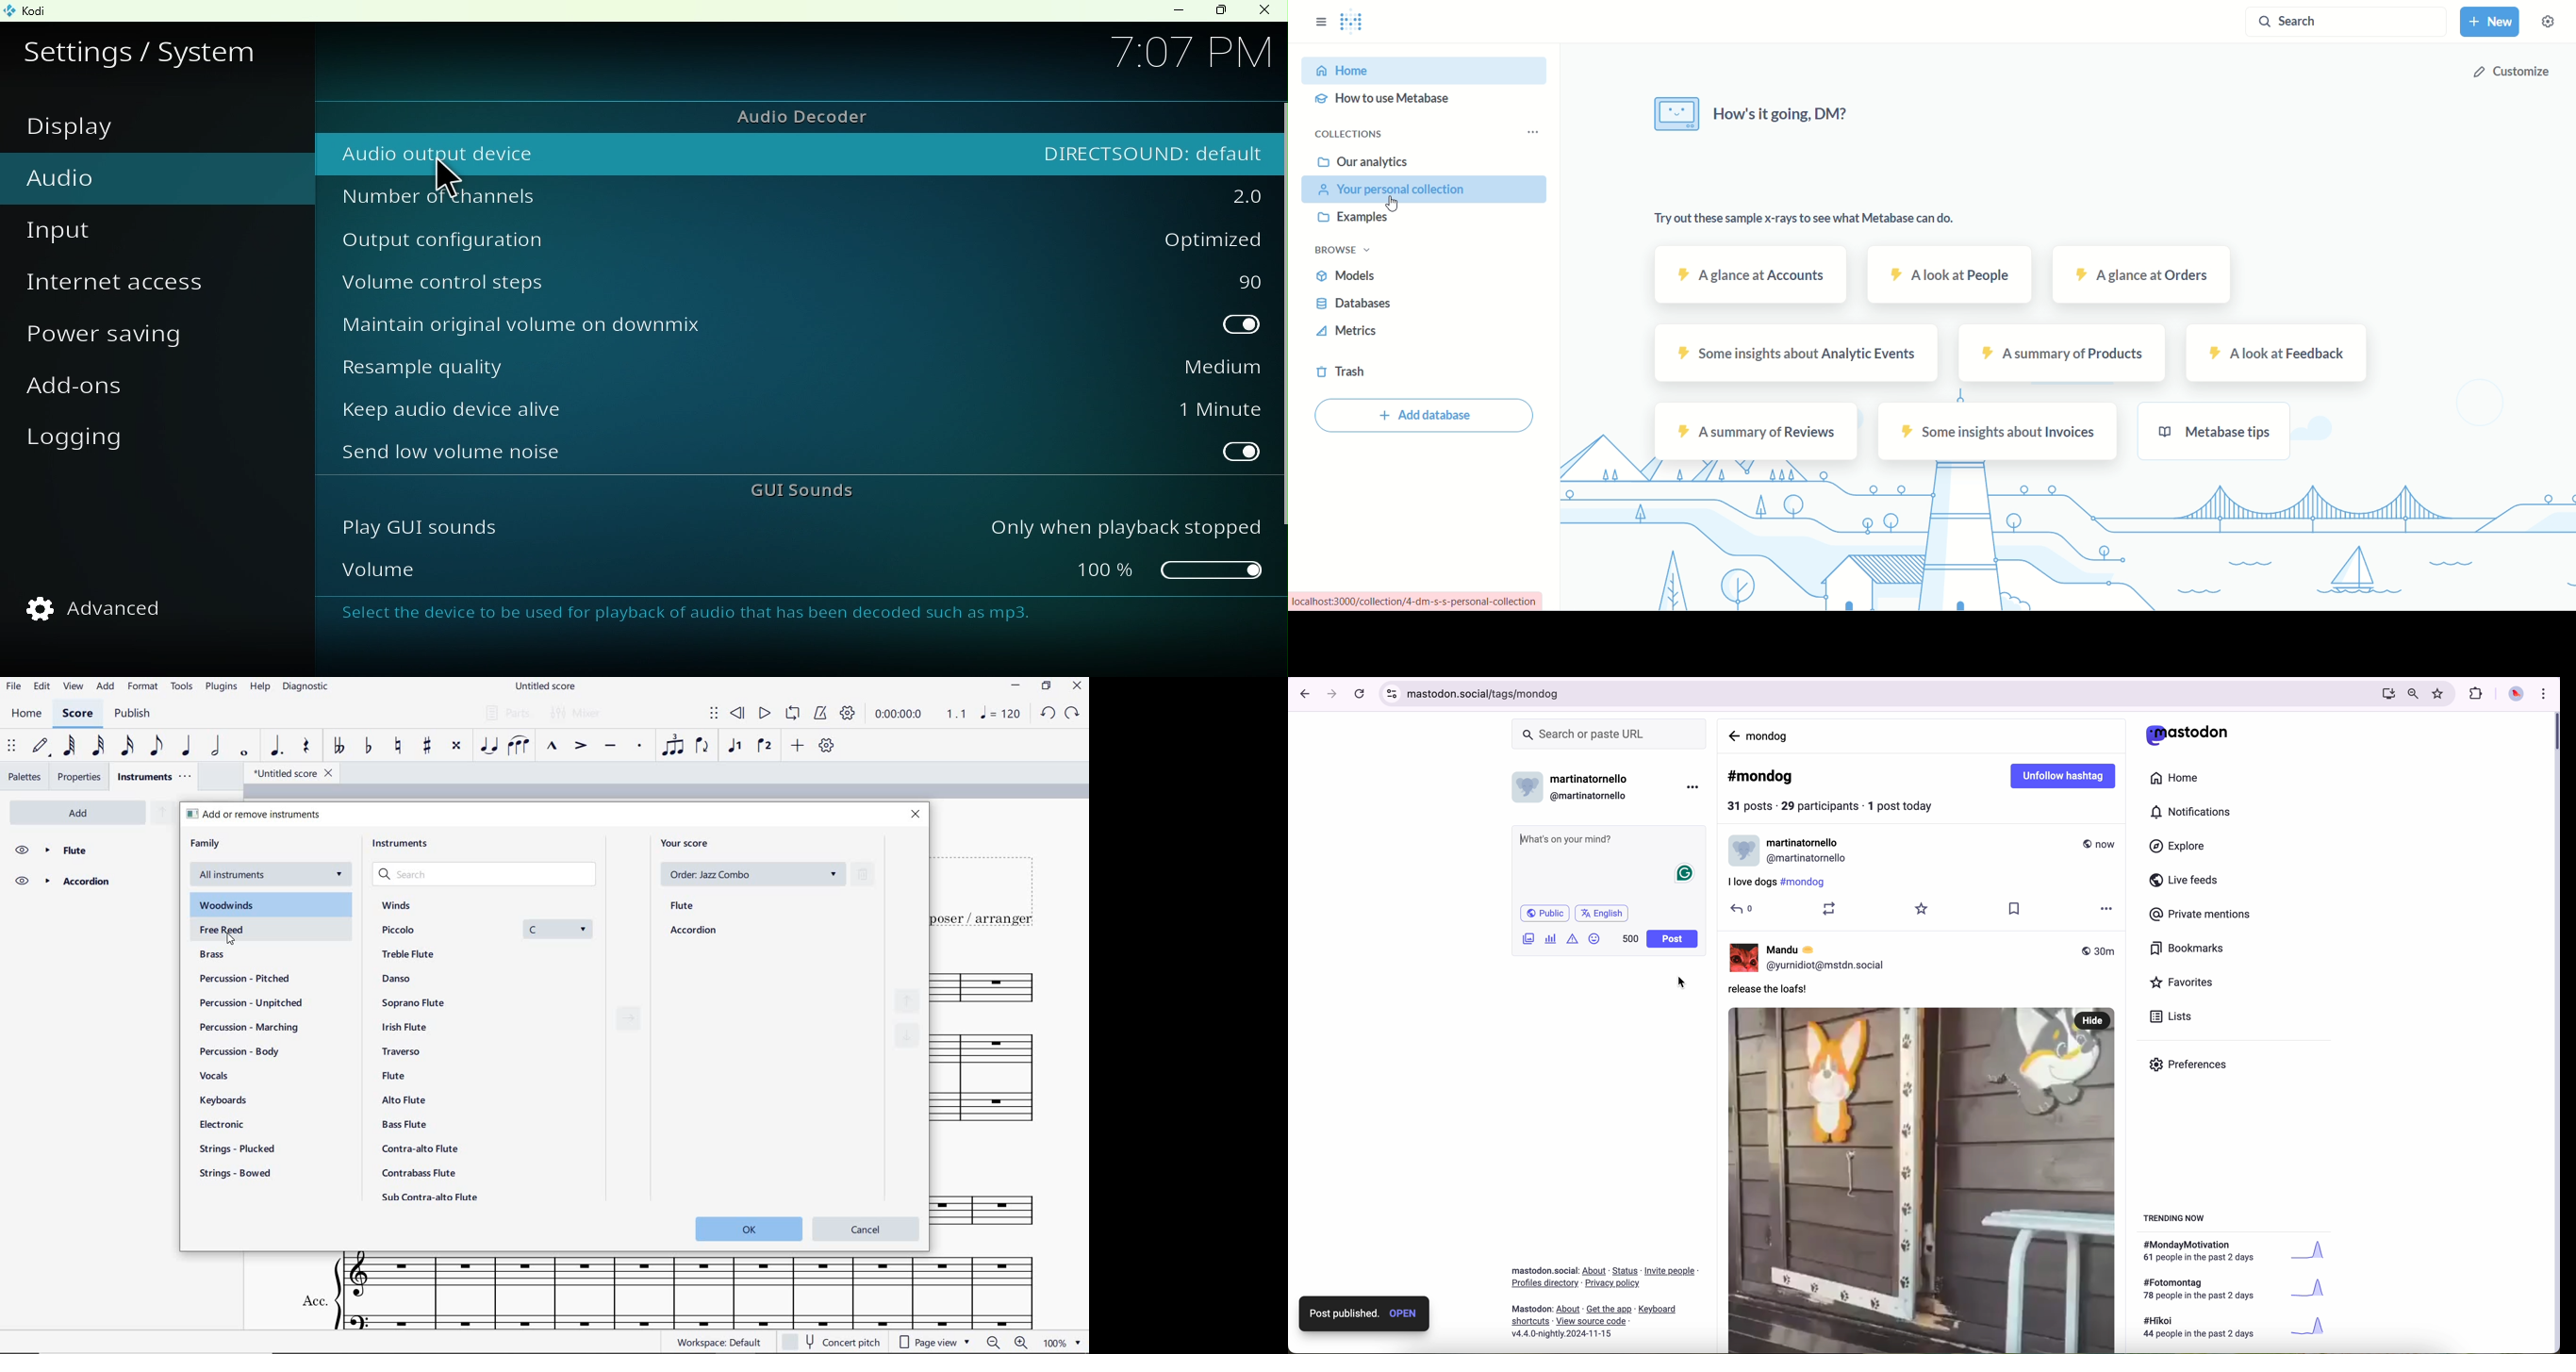  Describe the element at coordinates (1746, 276) in the screenshot. I see `A glance at accounts` at that location.